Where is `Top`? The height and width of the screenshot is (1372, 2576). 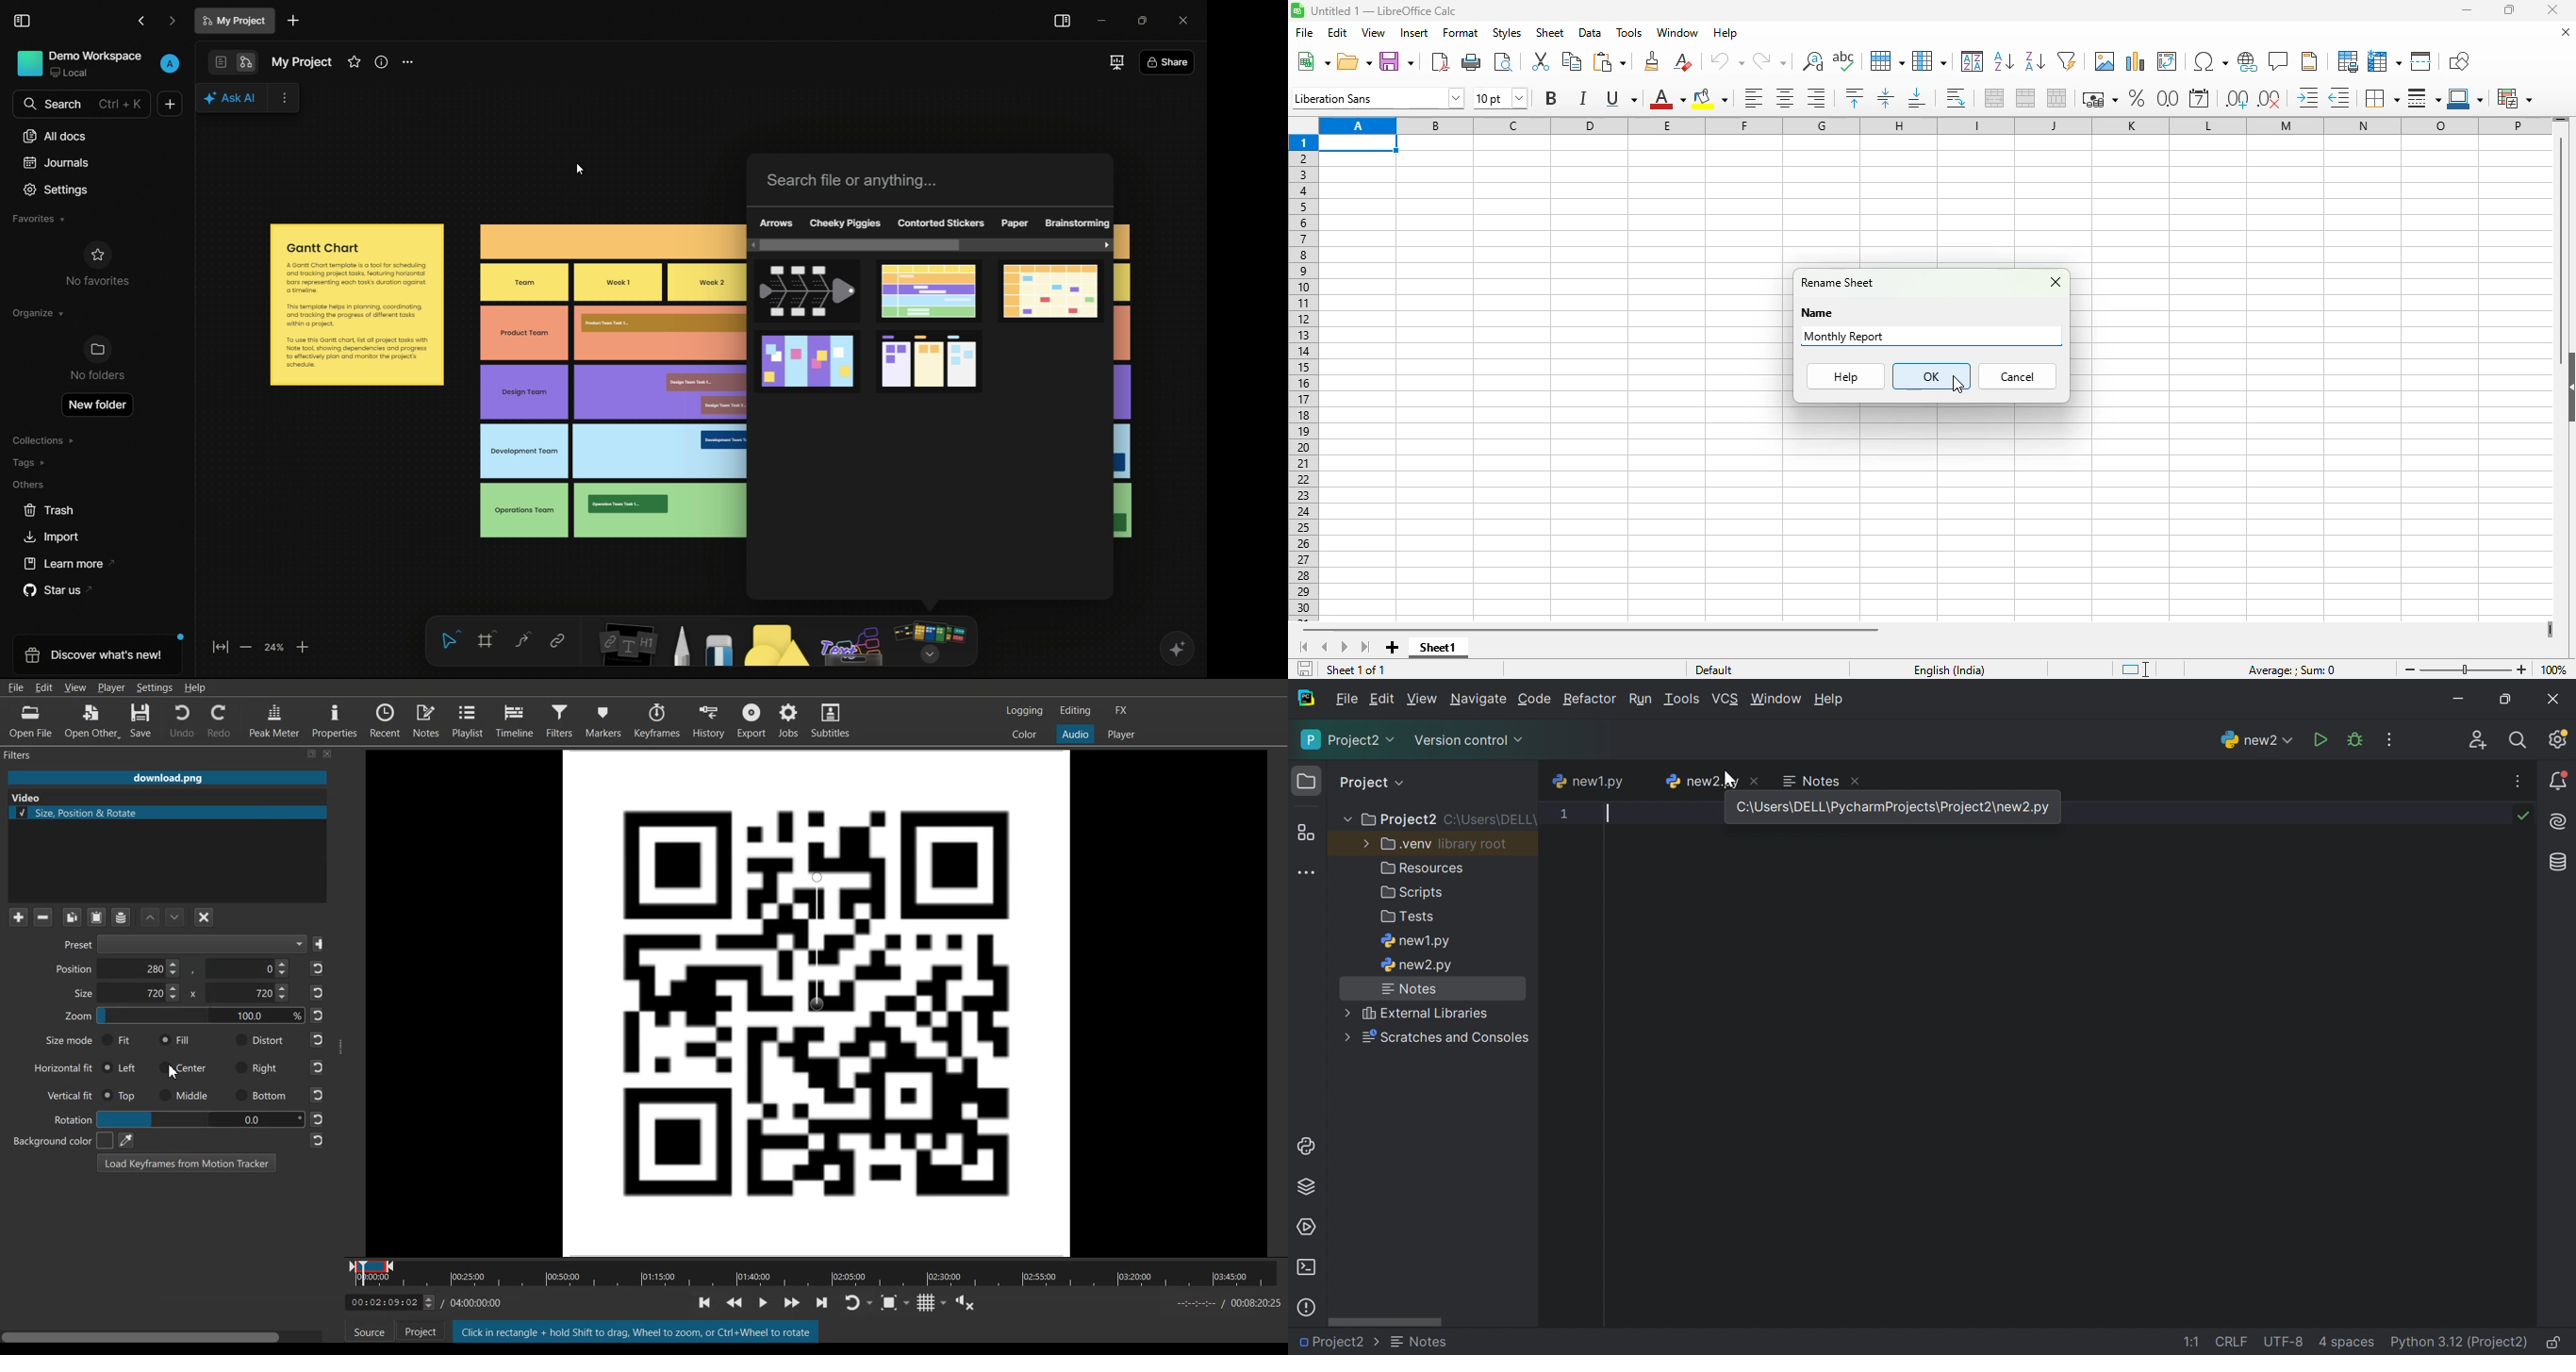 Top is located at coordinates (121, 1096).